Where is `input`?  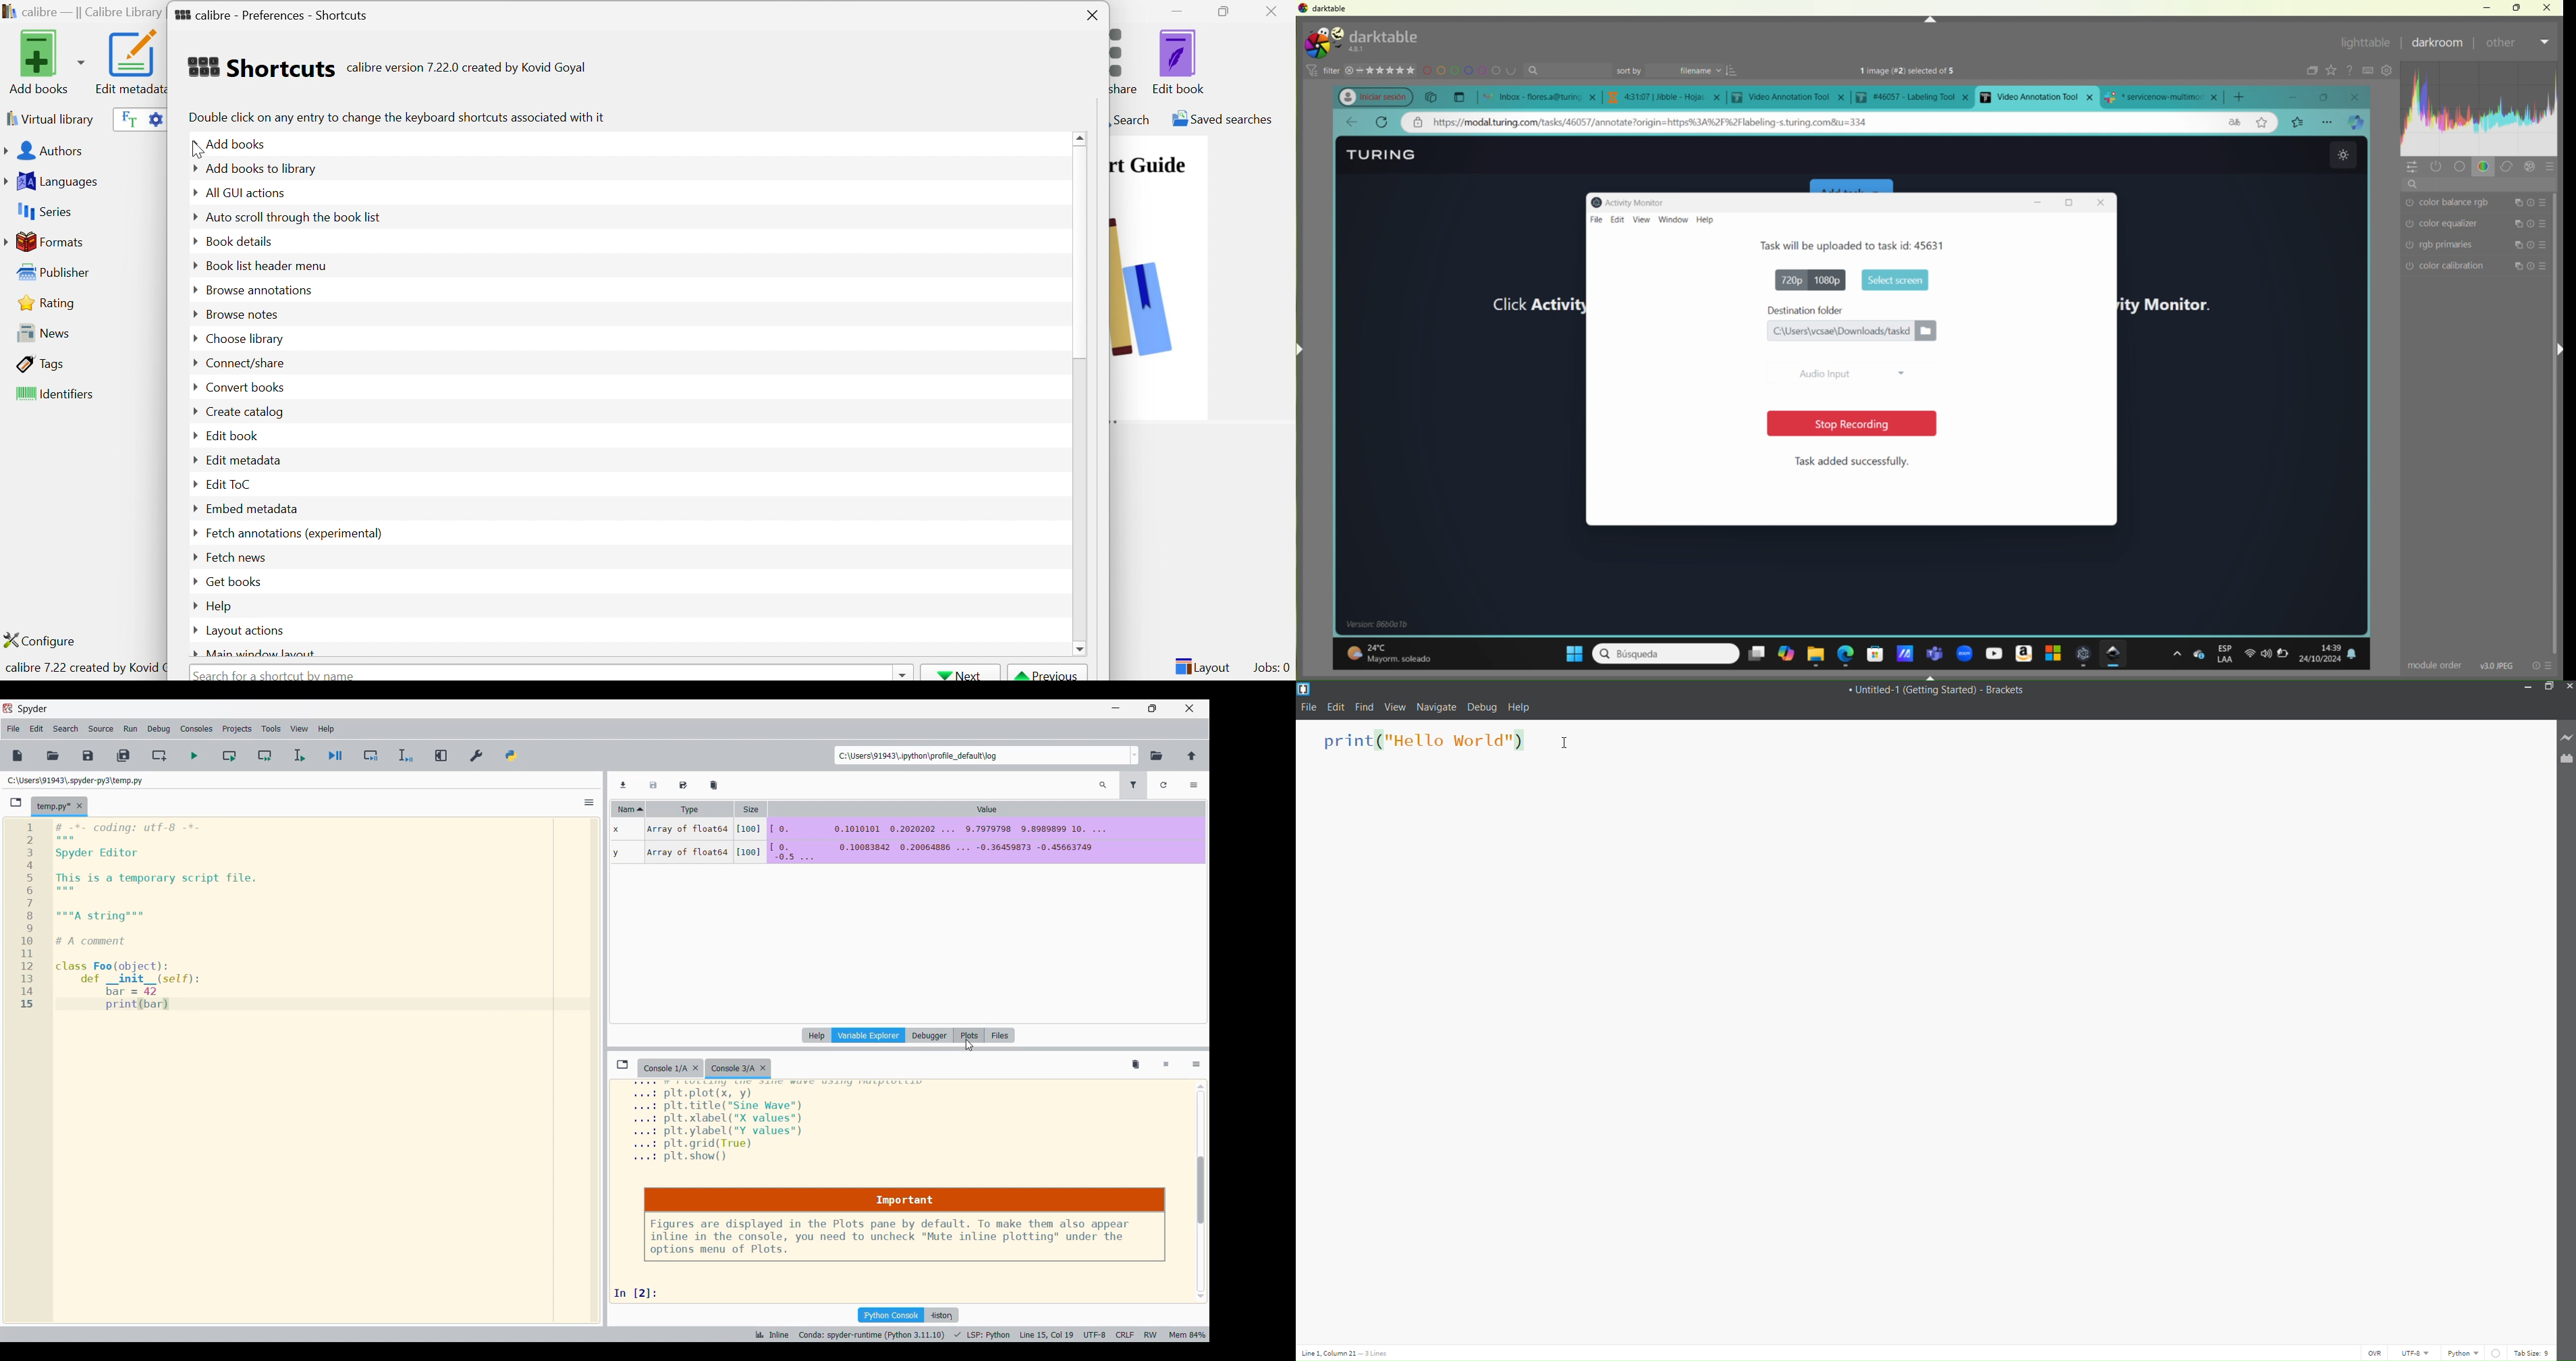 input is located at coordinates (641, 1292).